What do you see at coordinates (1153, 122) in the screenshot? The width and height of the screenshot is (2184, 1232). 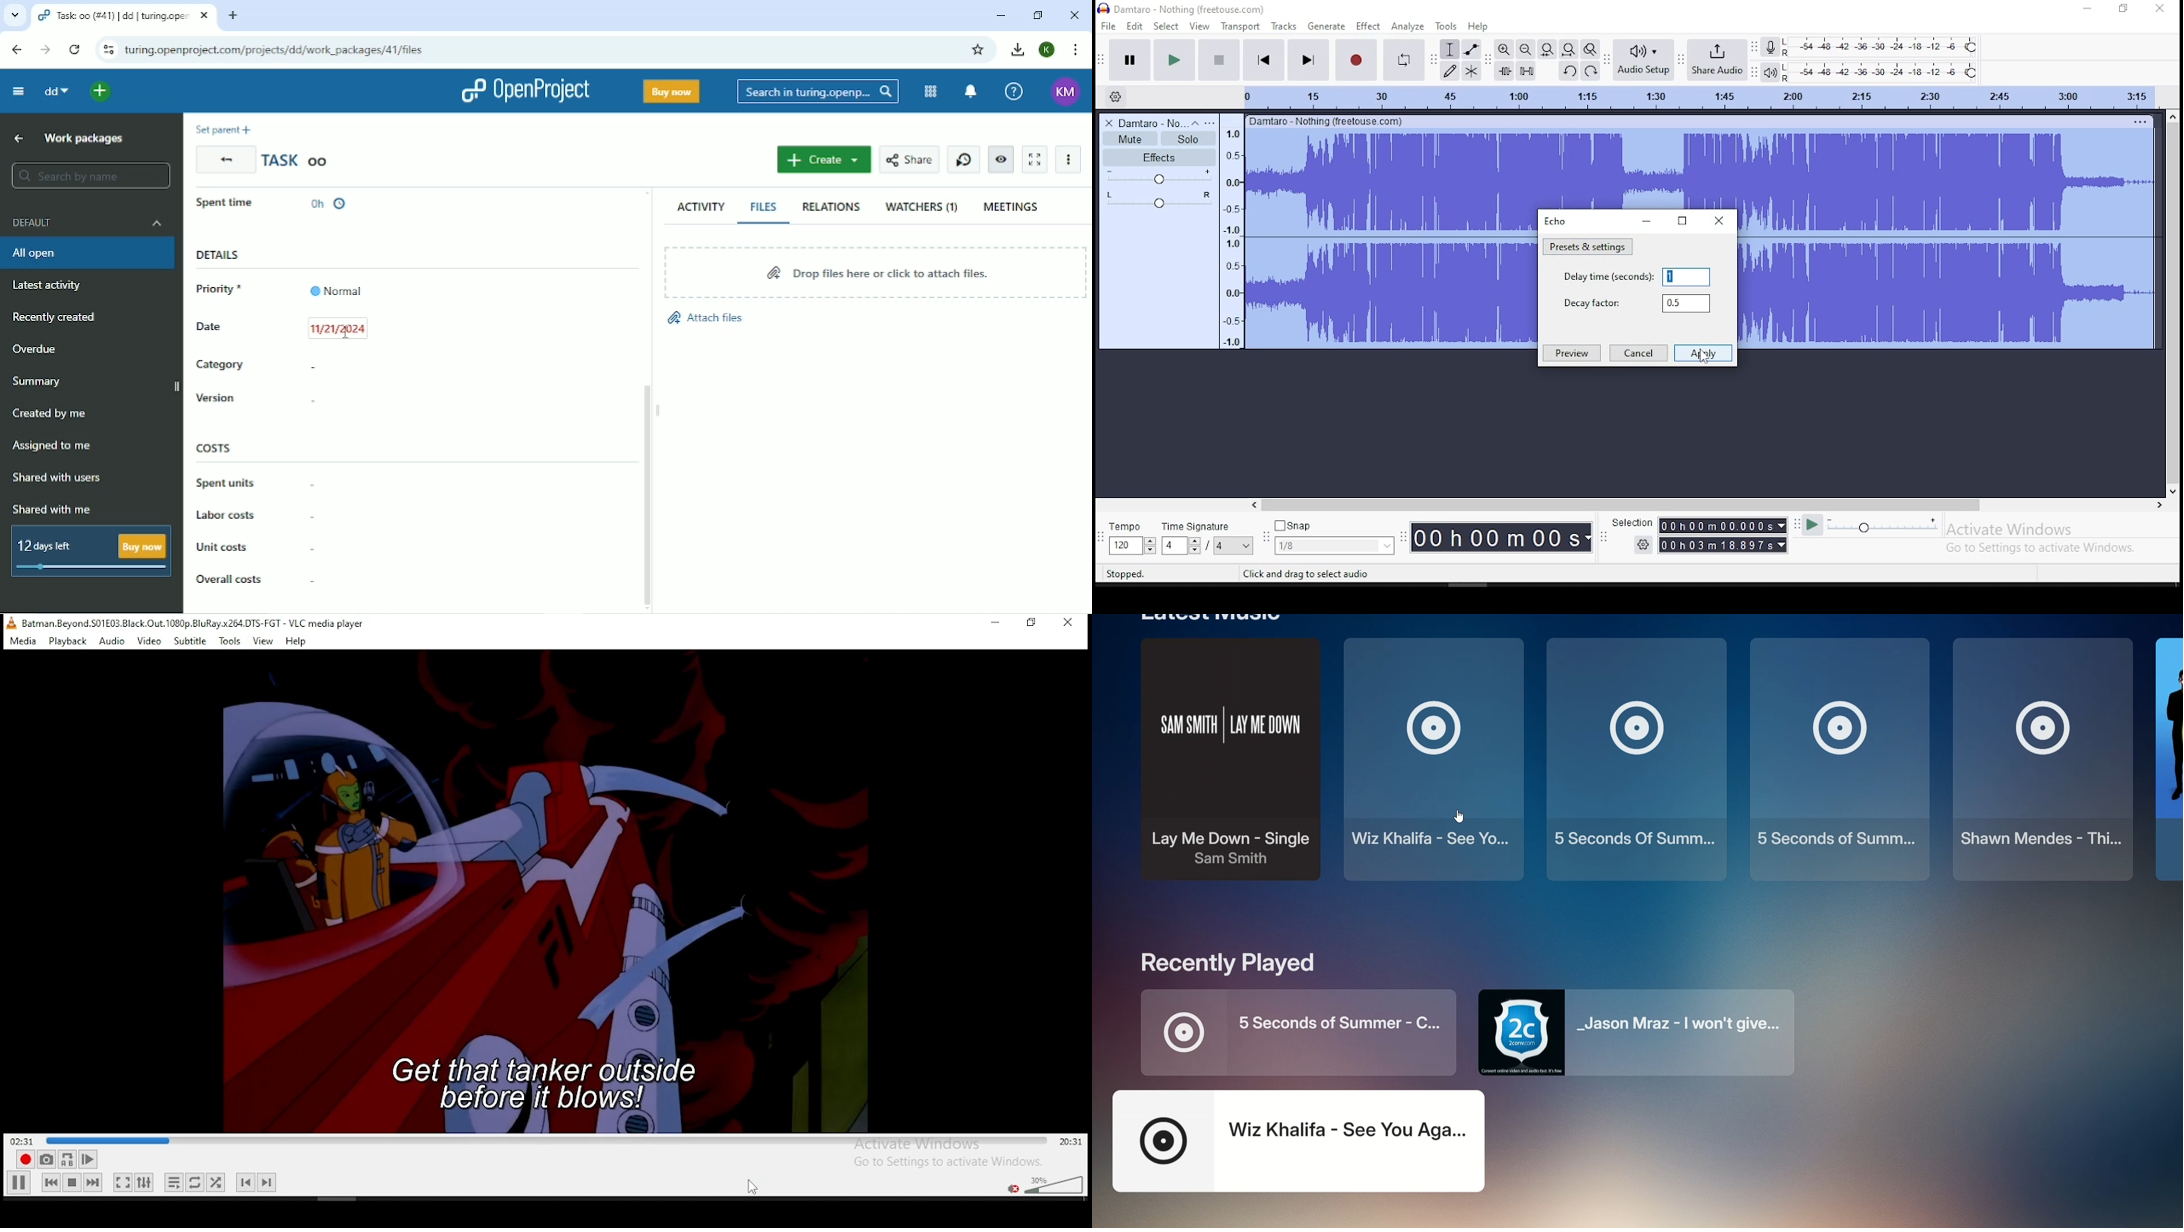 I see `Damtaro - No` at bounding box center [1153, 122].